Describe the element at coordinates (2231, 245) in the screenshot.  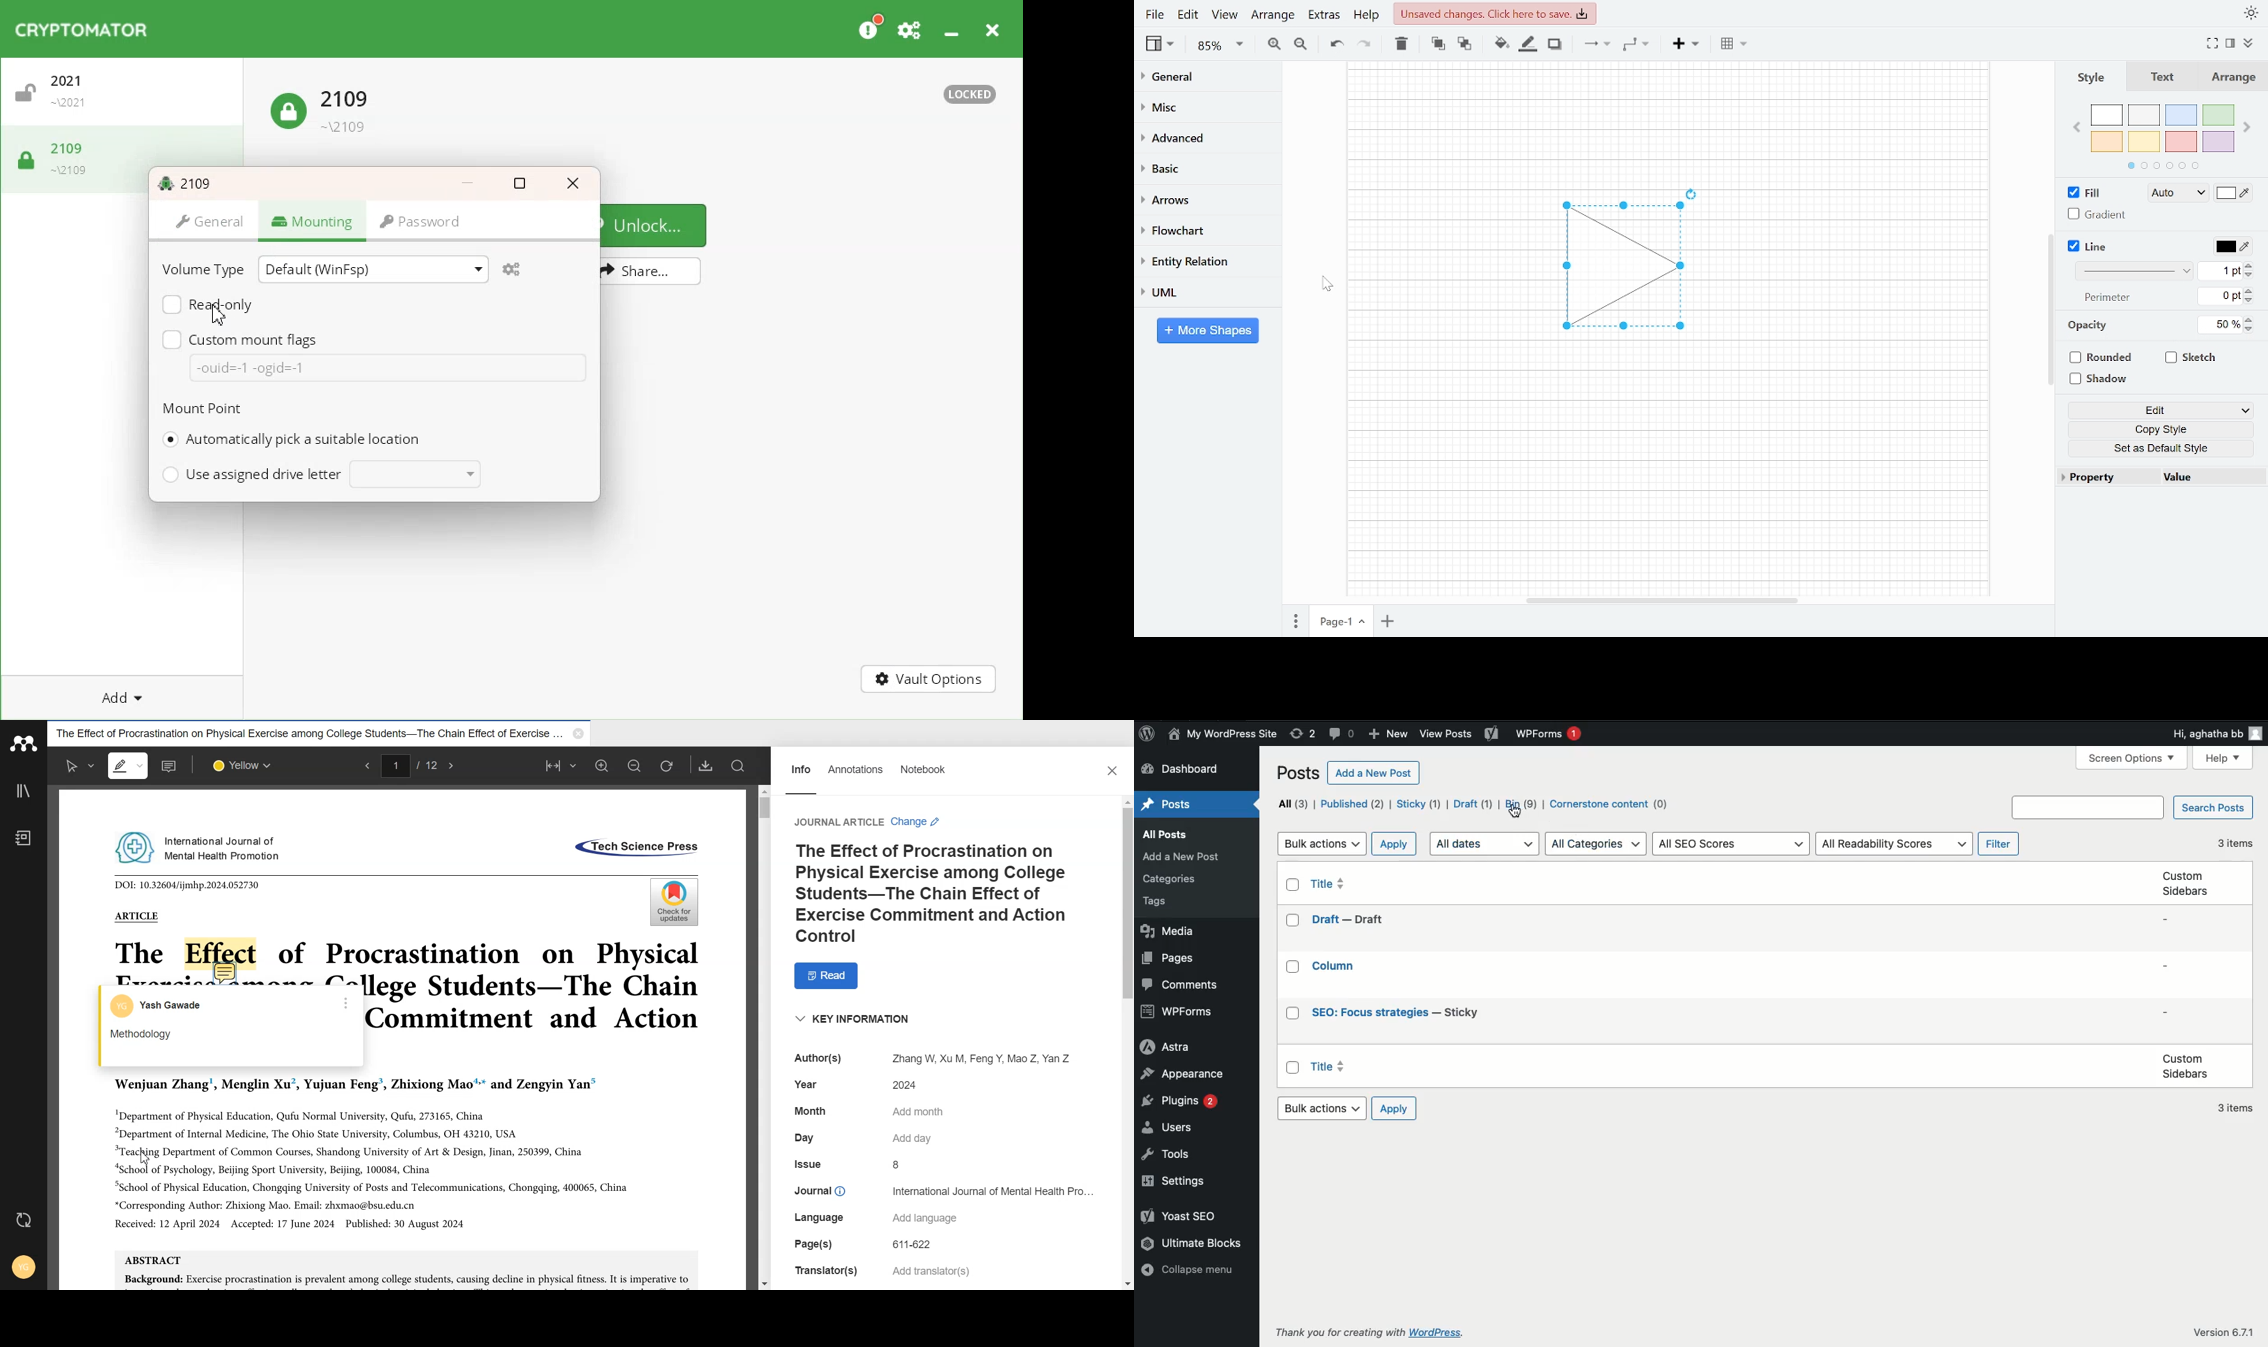
I see `Line color` at that location.